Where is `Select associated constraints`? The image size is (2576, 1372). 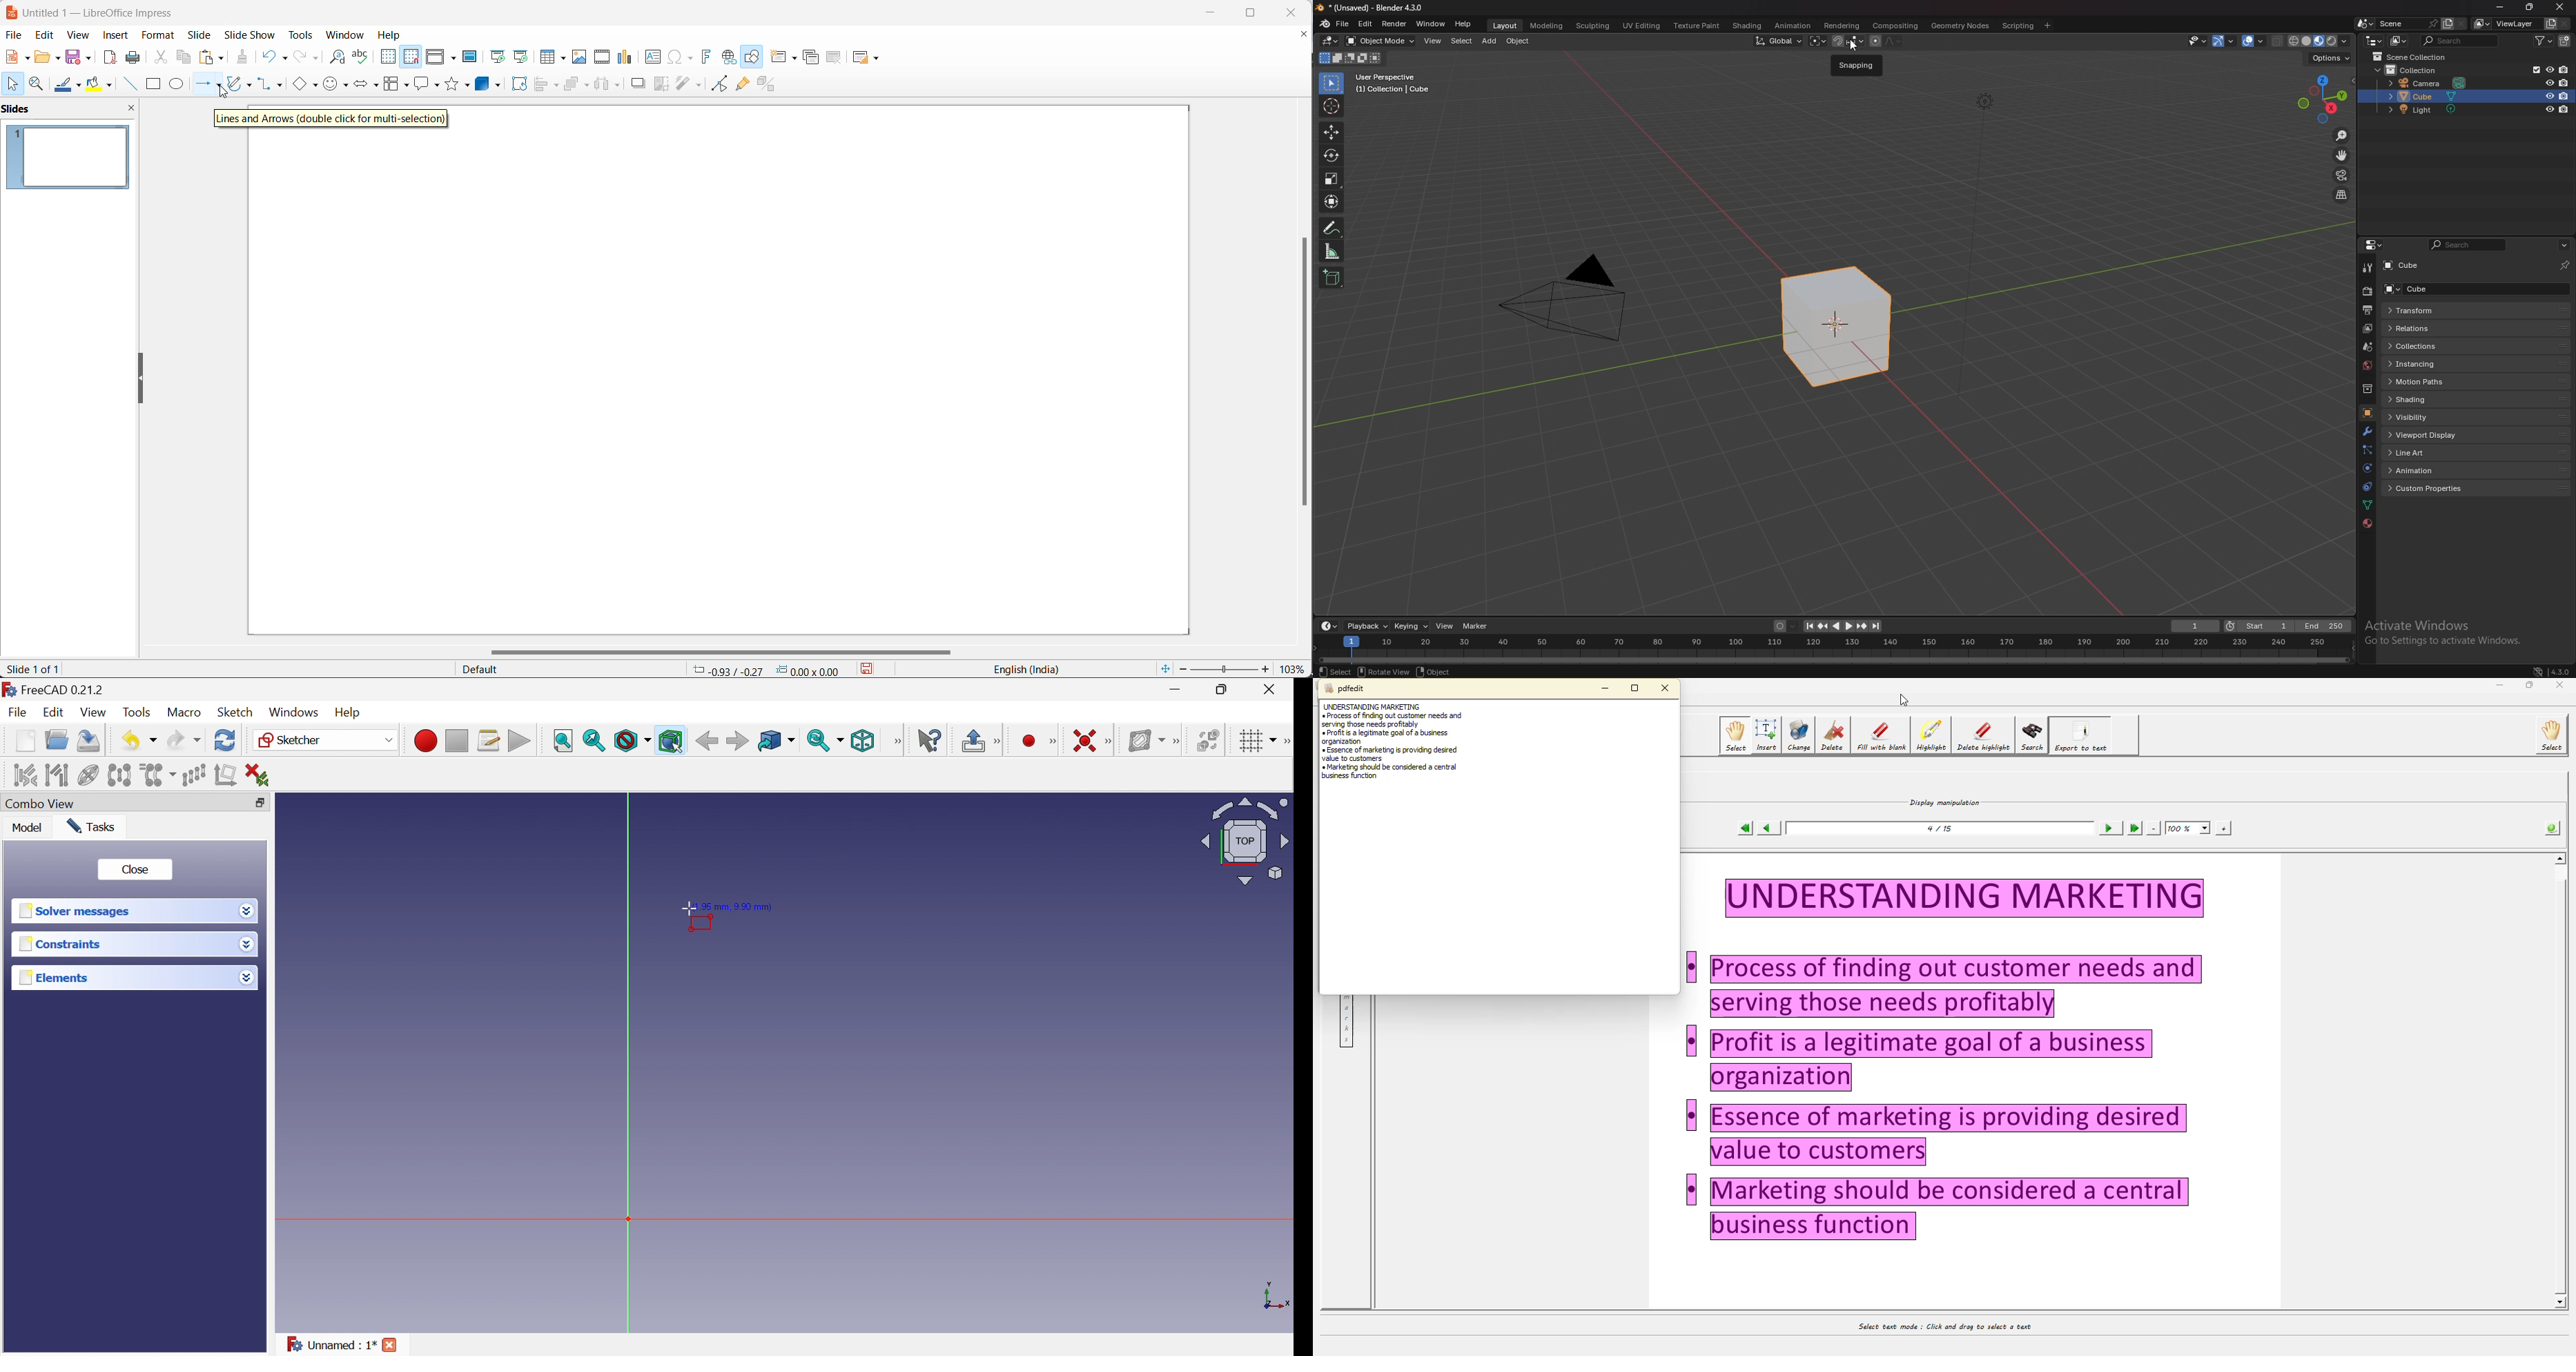 Select associated constraints is located at coordinates (26, 774).